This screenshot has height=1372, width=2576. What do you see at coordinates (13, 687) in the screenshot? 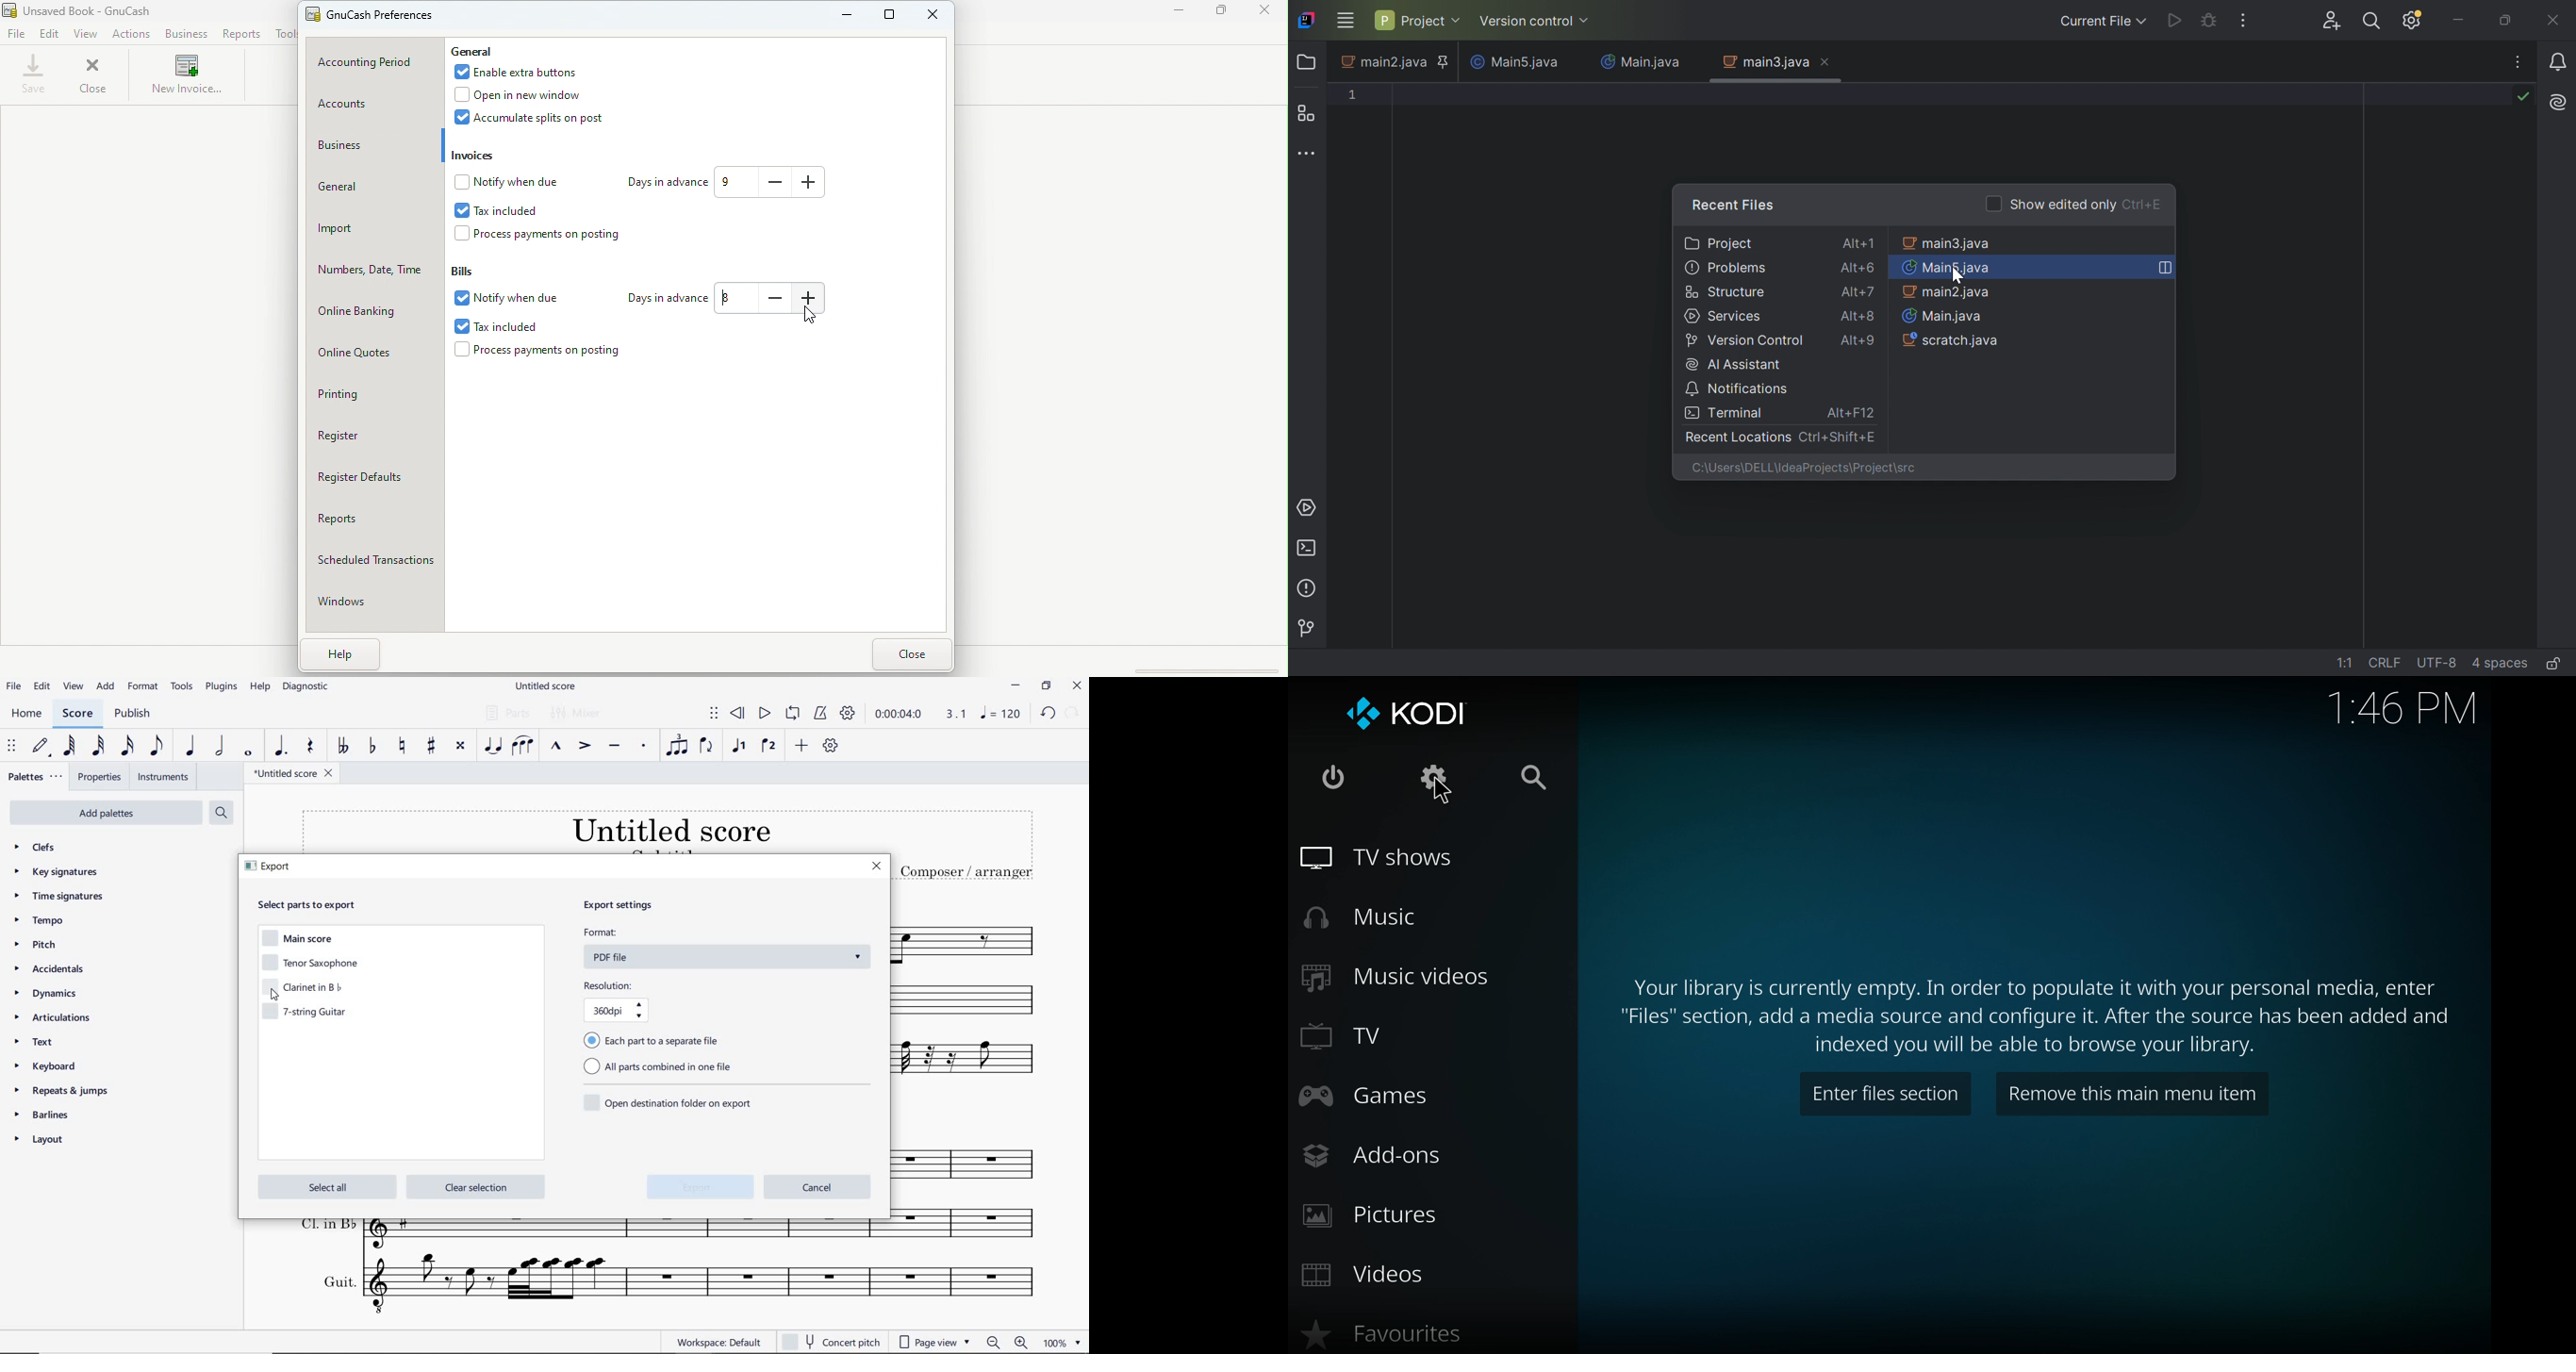
I see `FILE` at bounding box center [13, 687].